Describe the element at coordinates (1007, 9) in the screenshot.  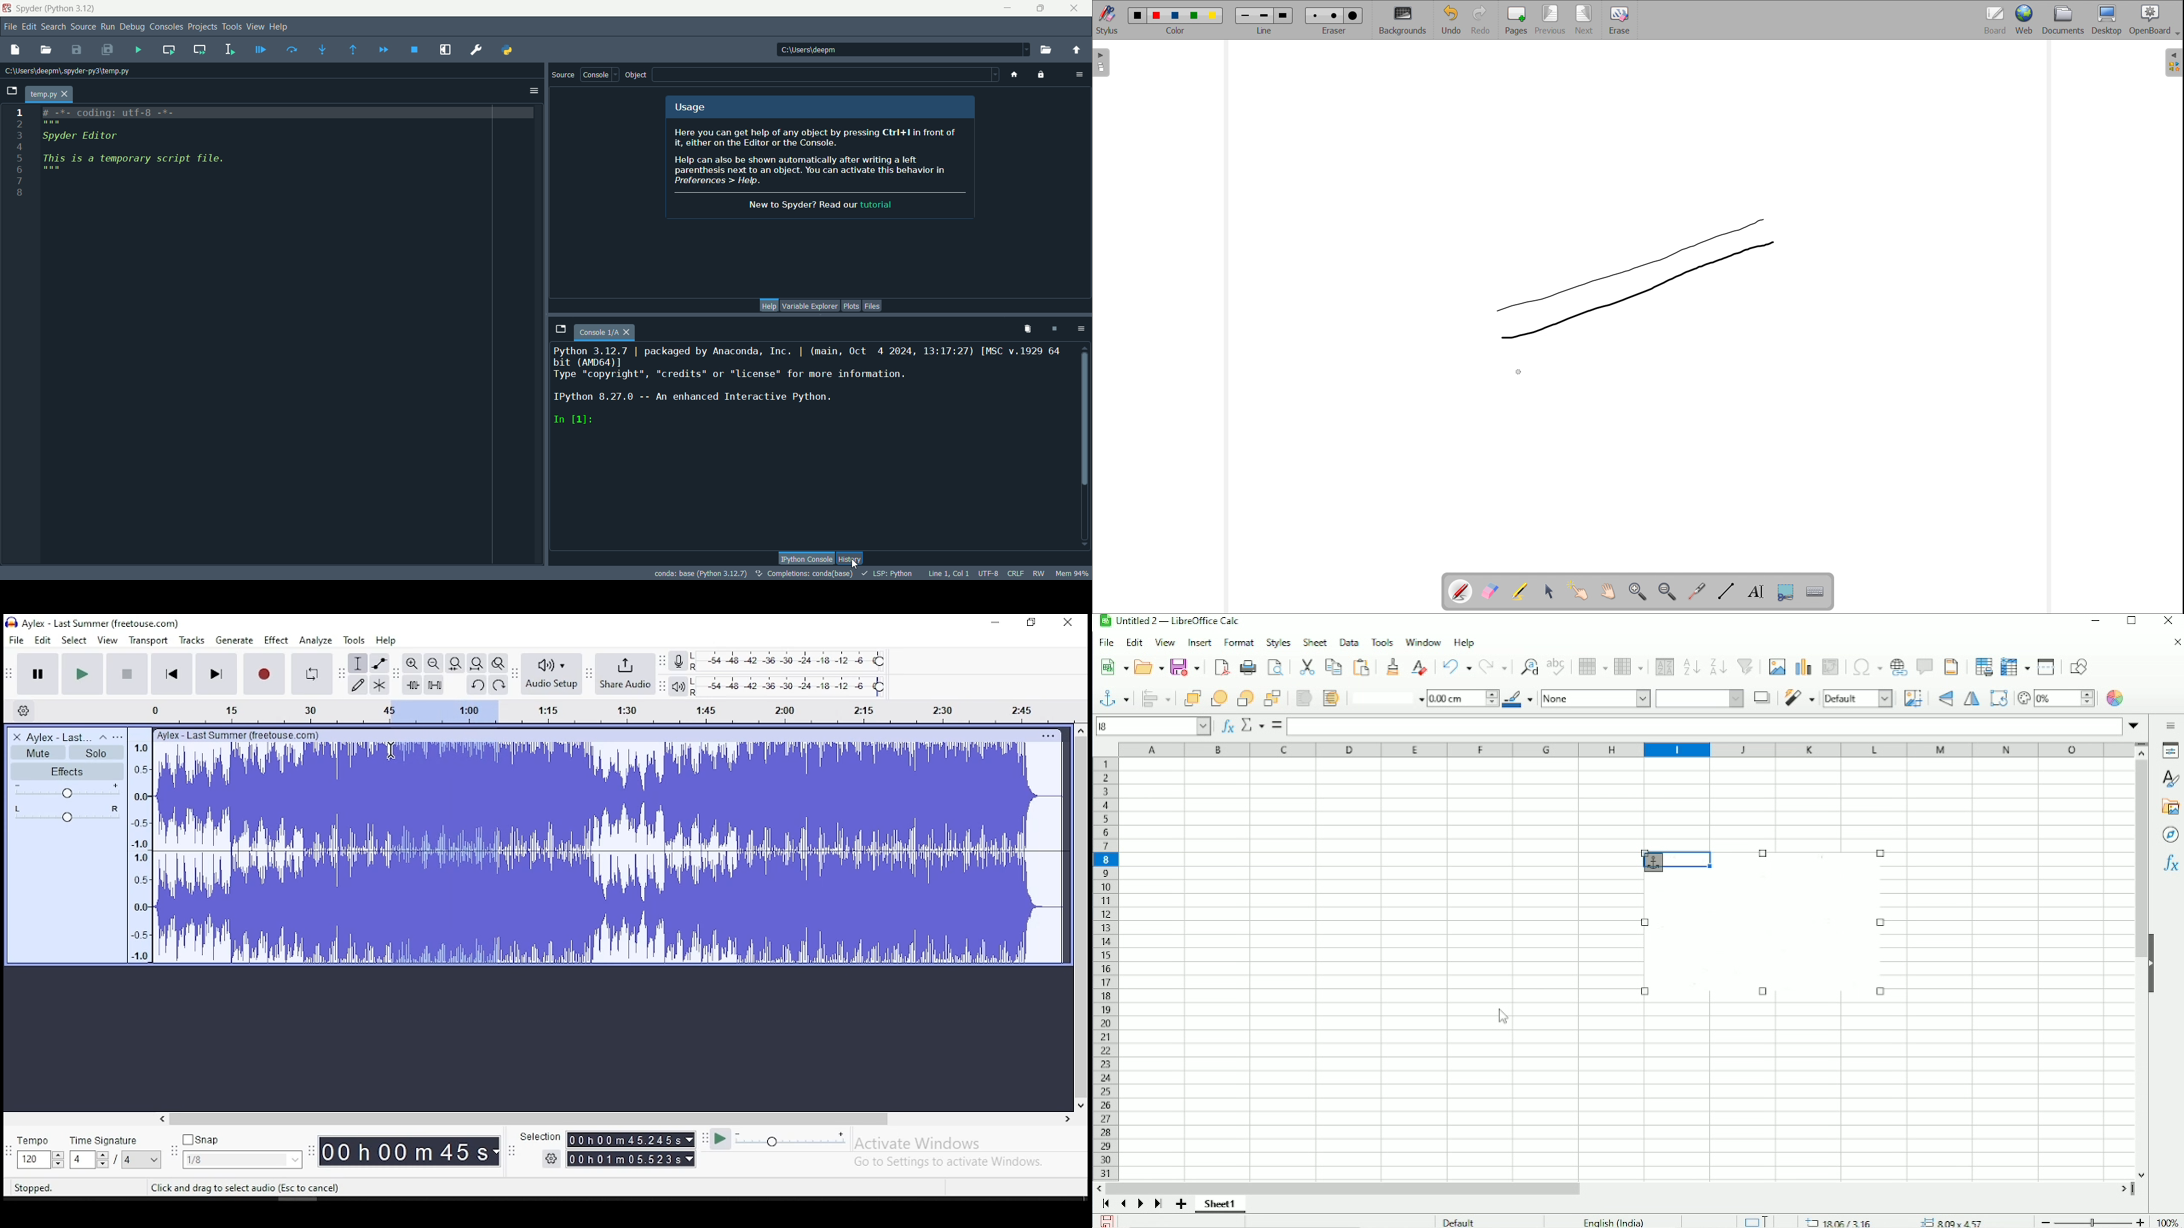
I see `minimize` at that location.